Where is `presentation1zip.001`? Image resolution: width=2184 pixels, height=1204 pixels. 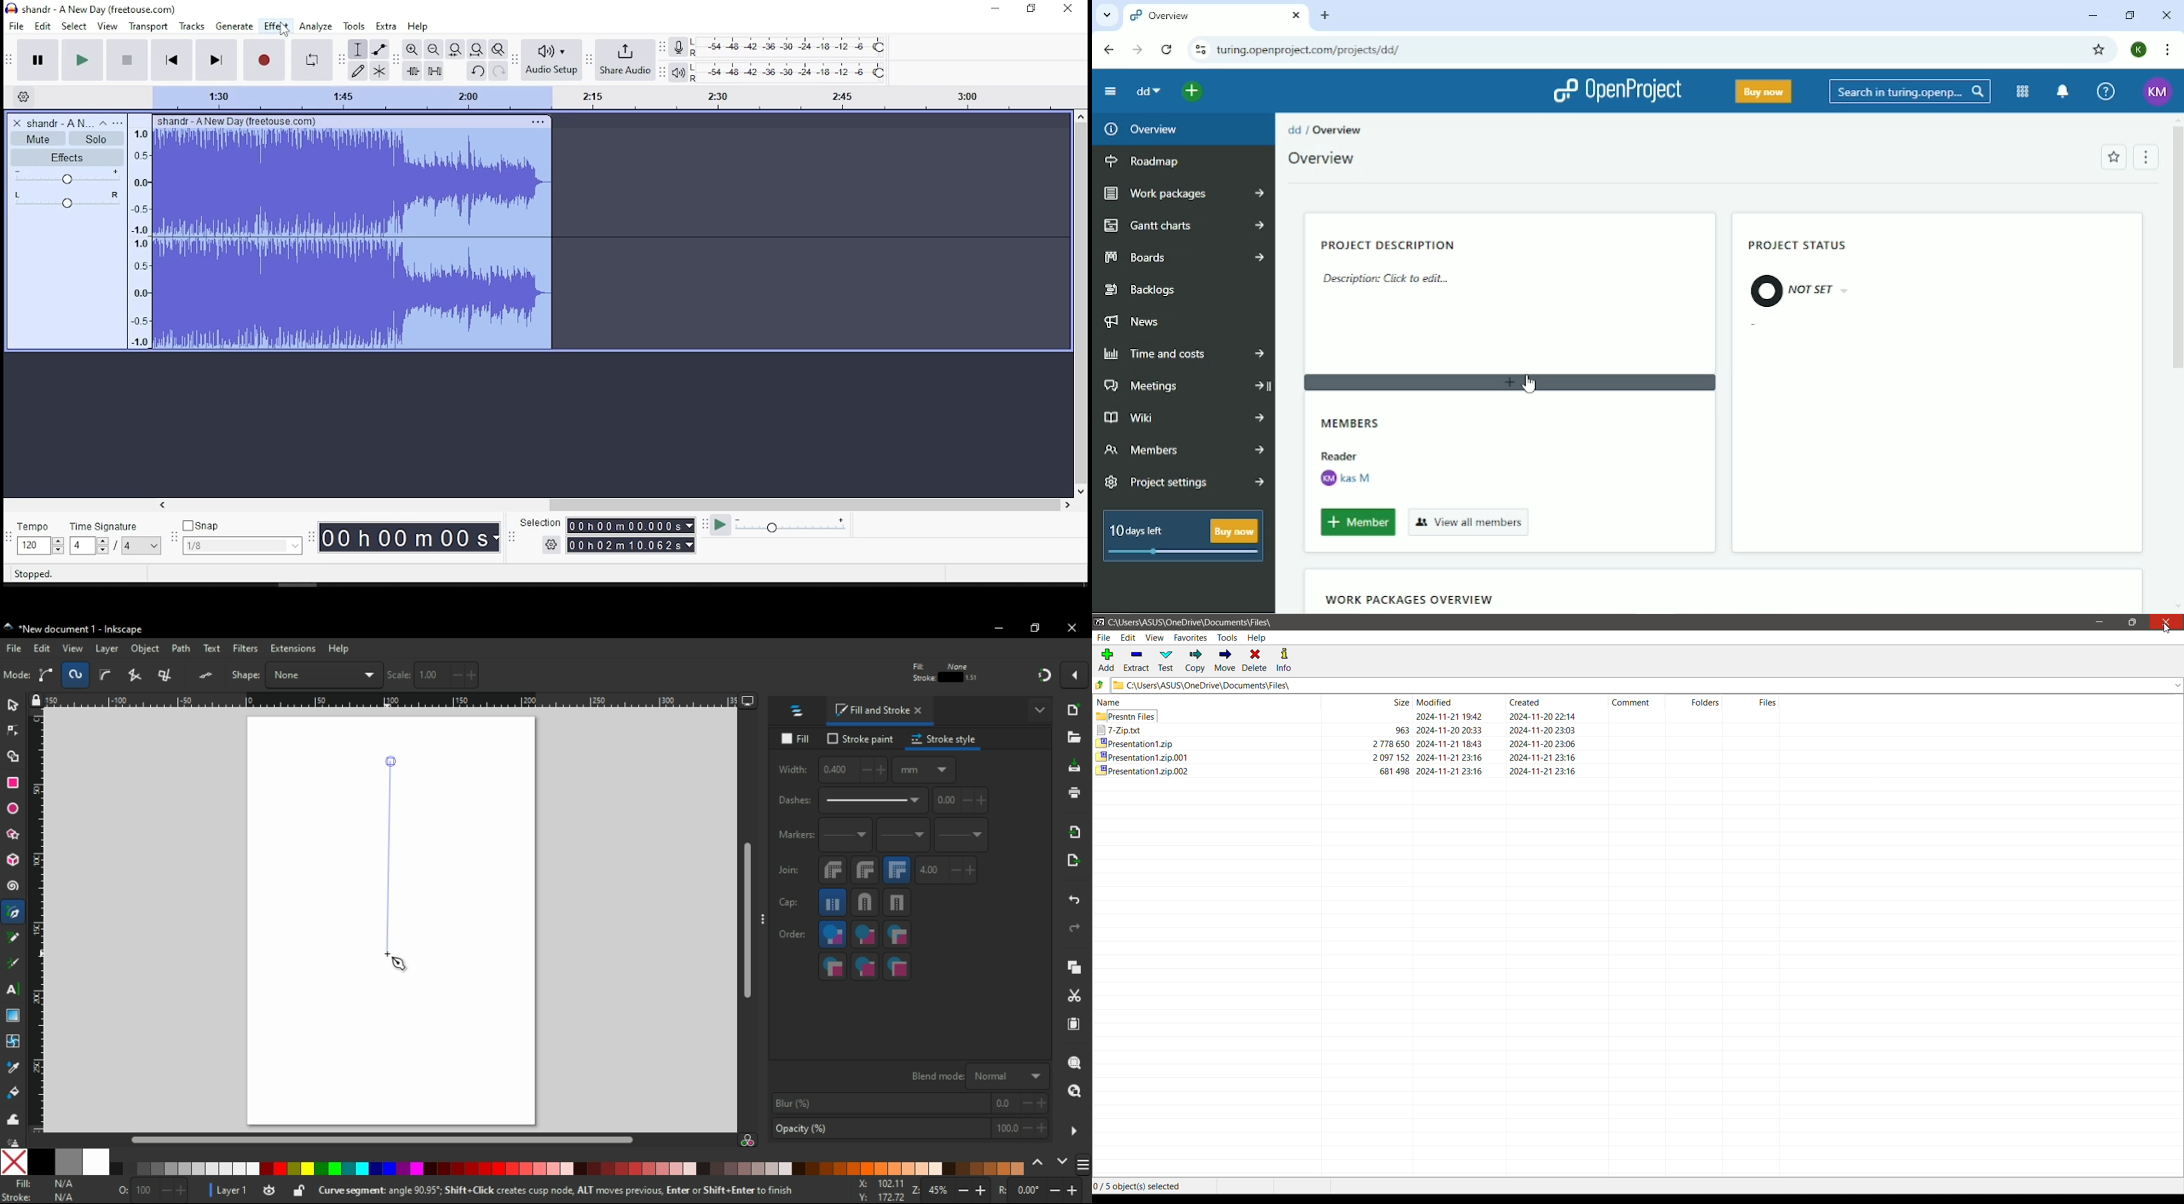 presentation1zip.001 is located at coordinates (1140, 756).